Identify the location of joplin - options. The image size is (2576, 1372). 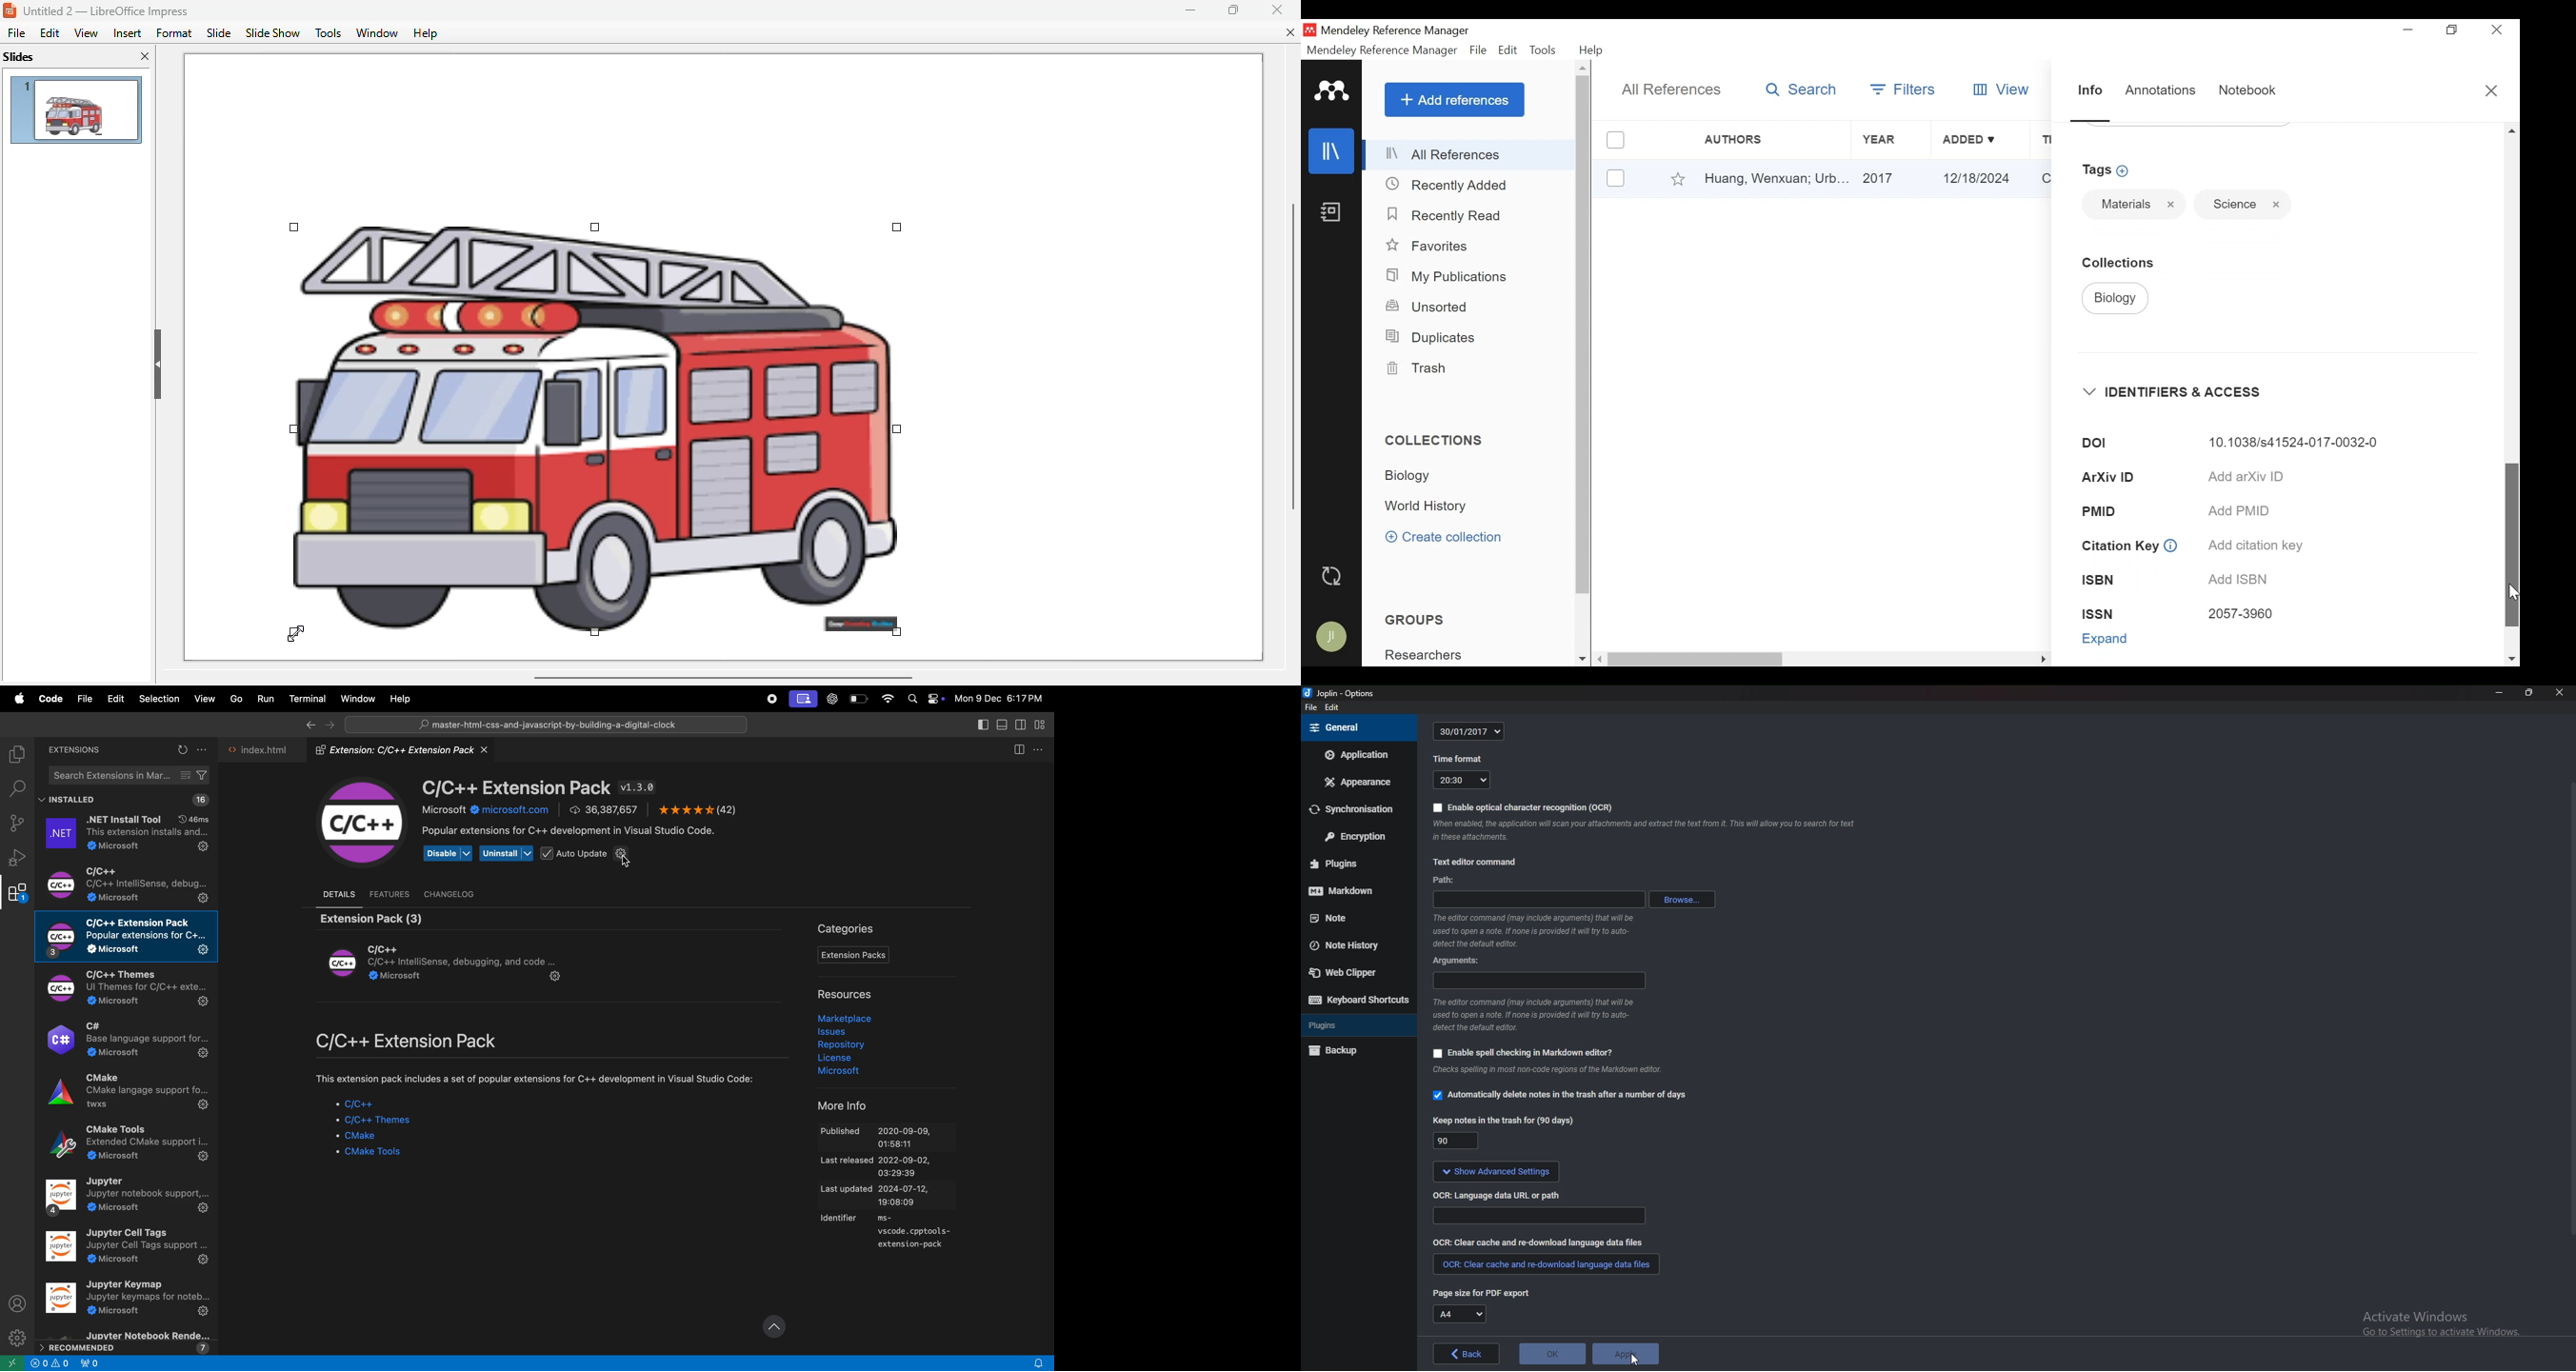
(1343, 694).